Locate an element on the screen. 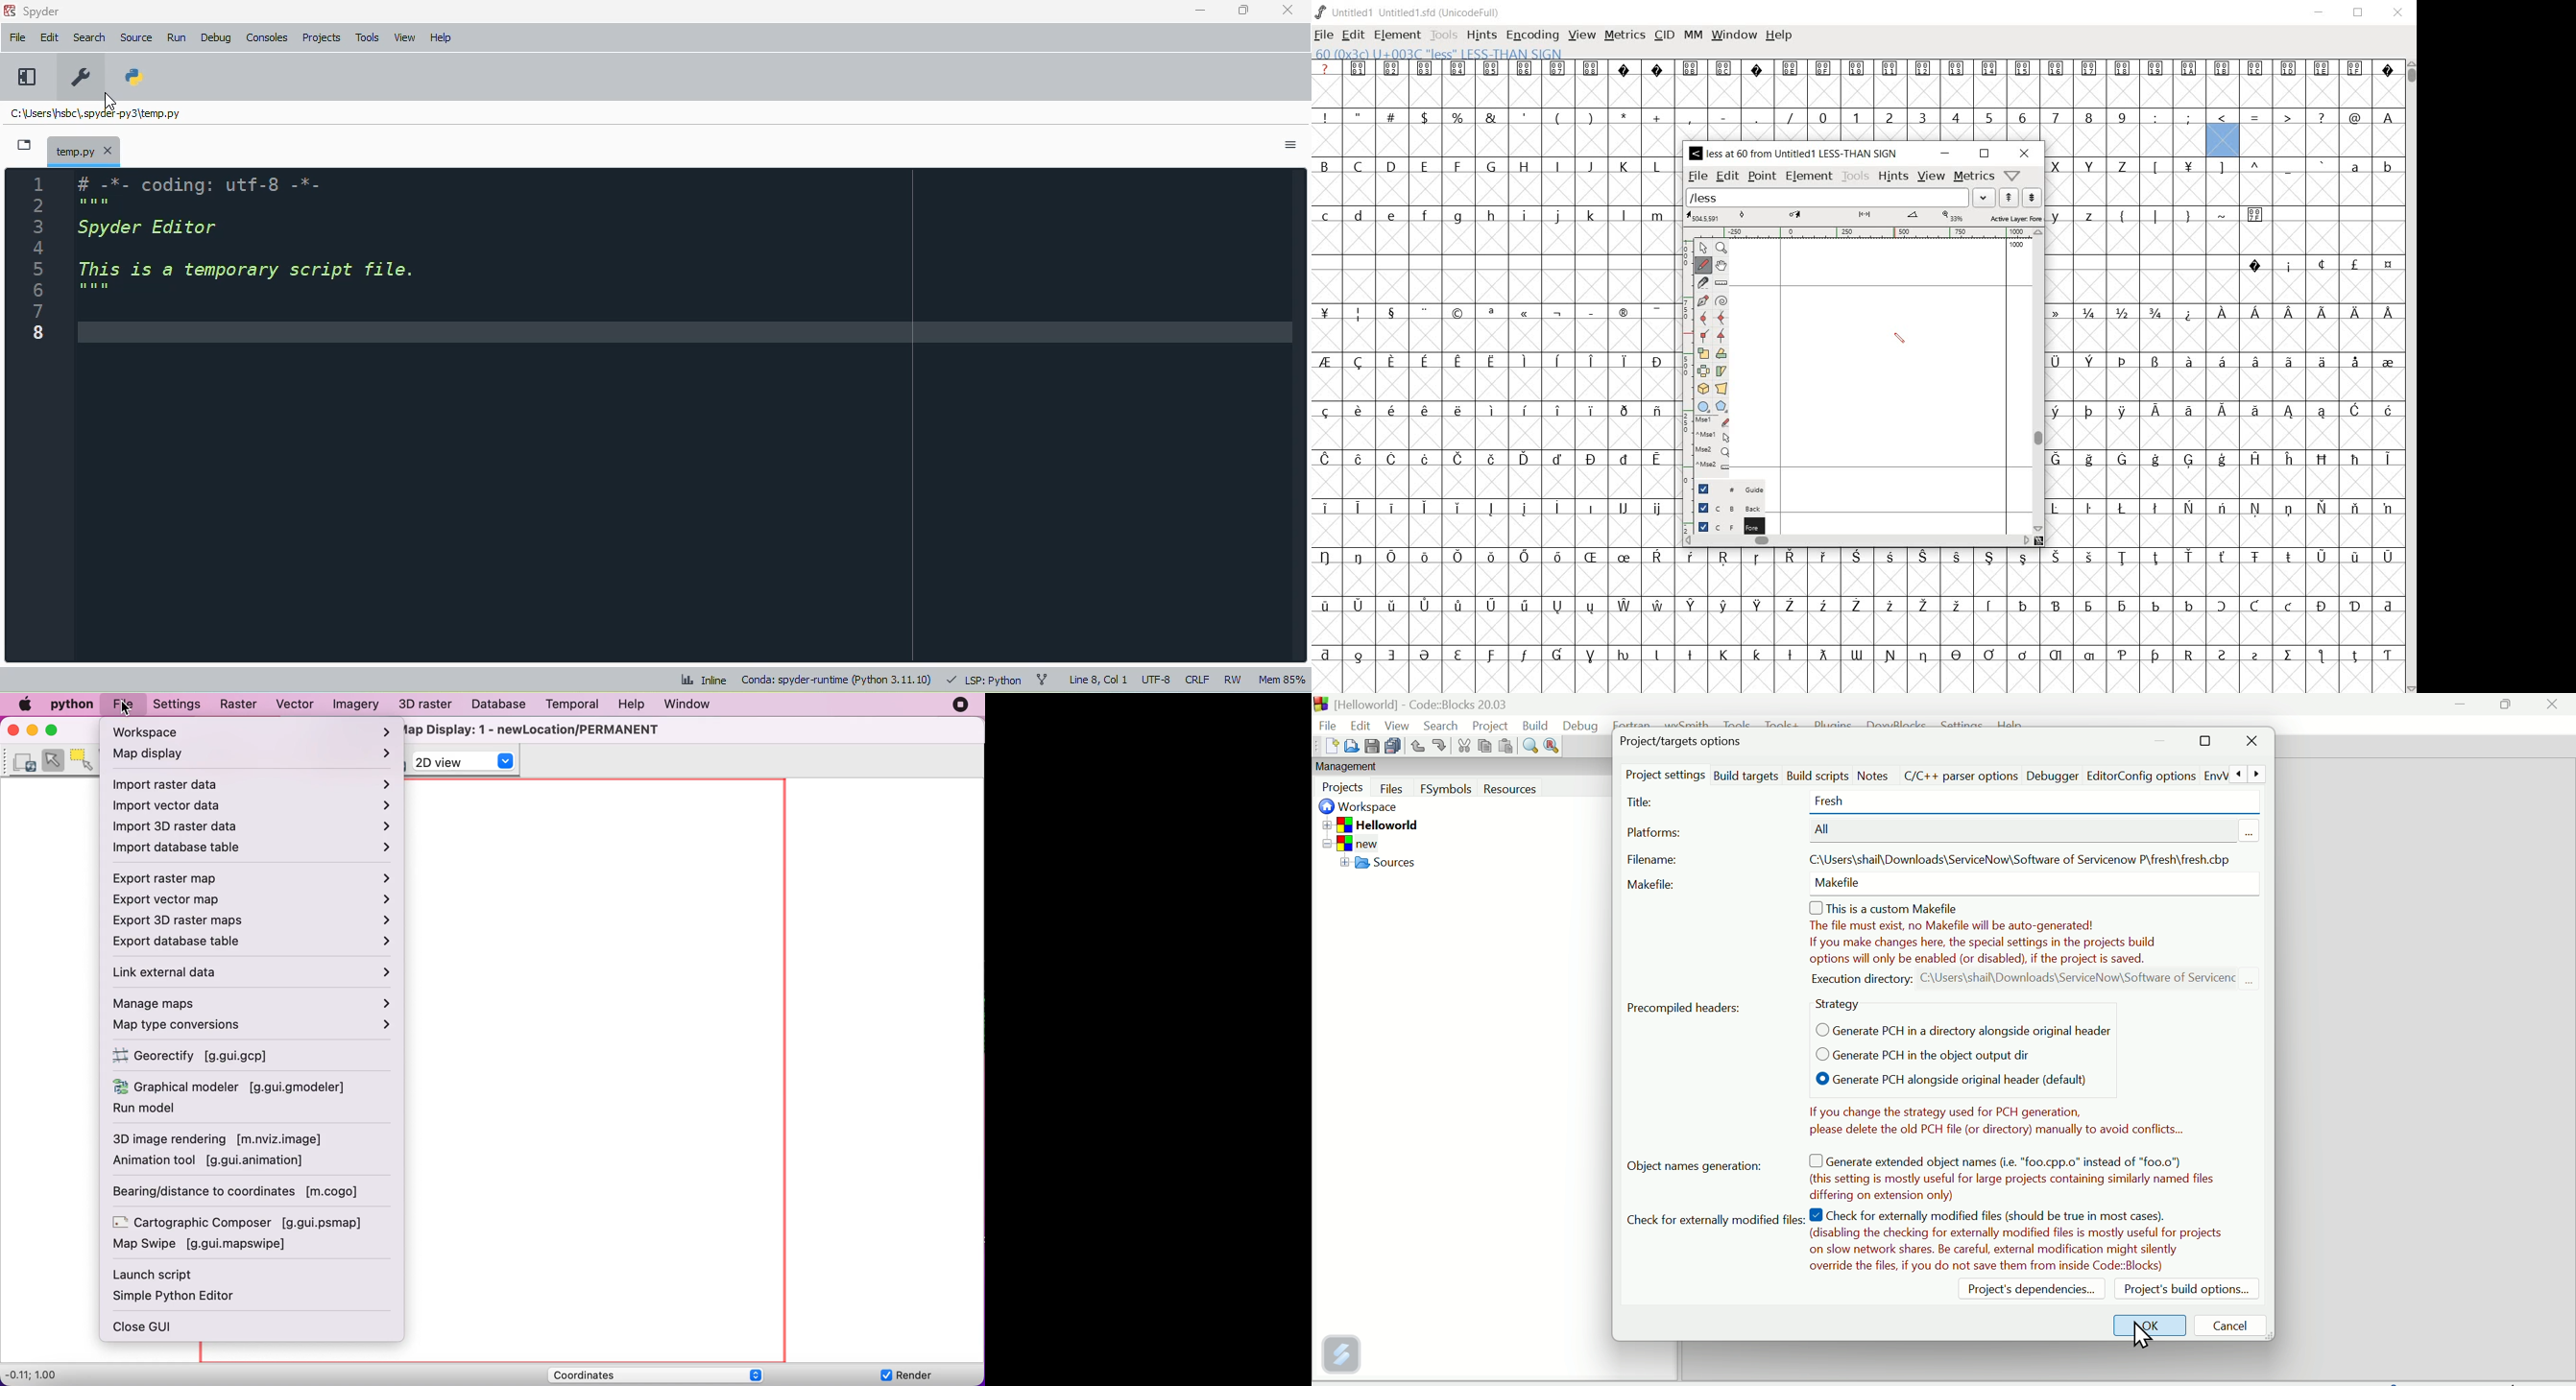 This screenshot has height=1400, width=2576. skew the selection is located at coordinates (1723, 370).